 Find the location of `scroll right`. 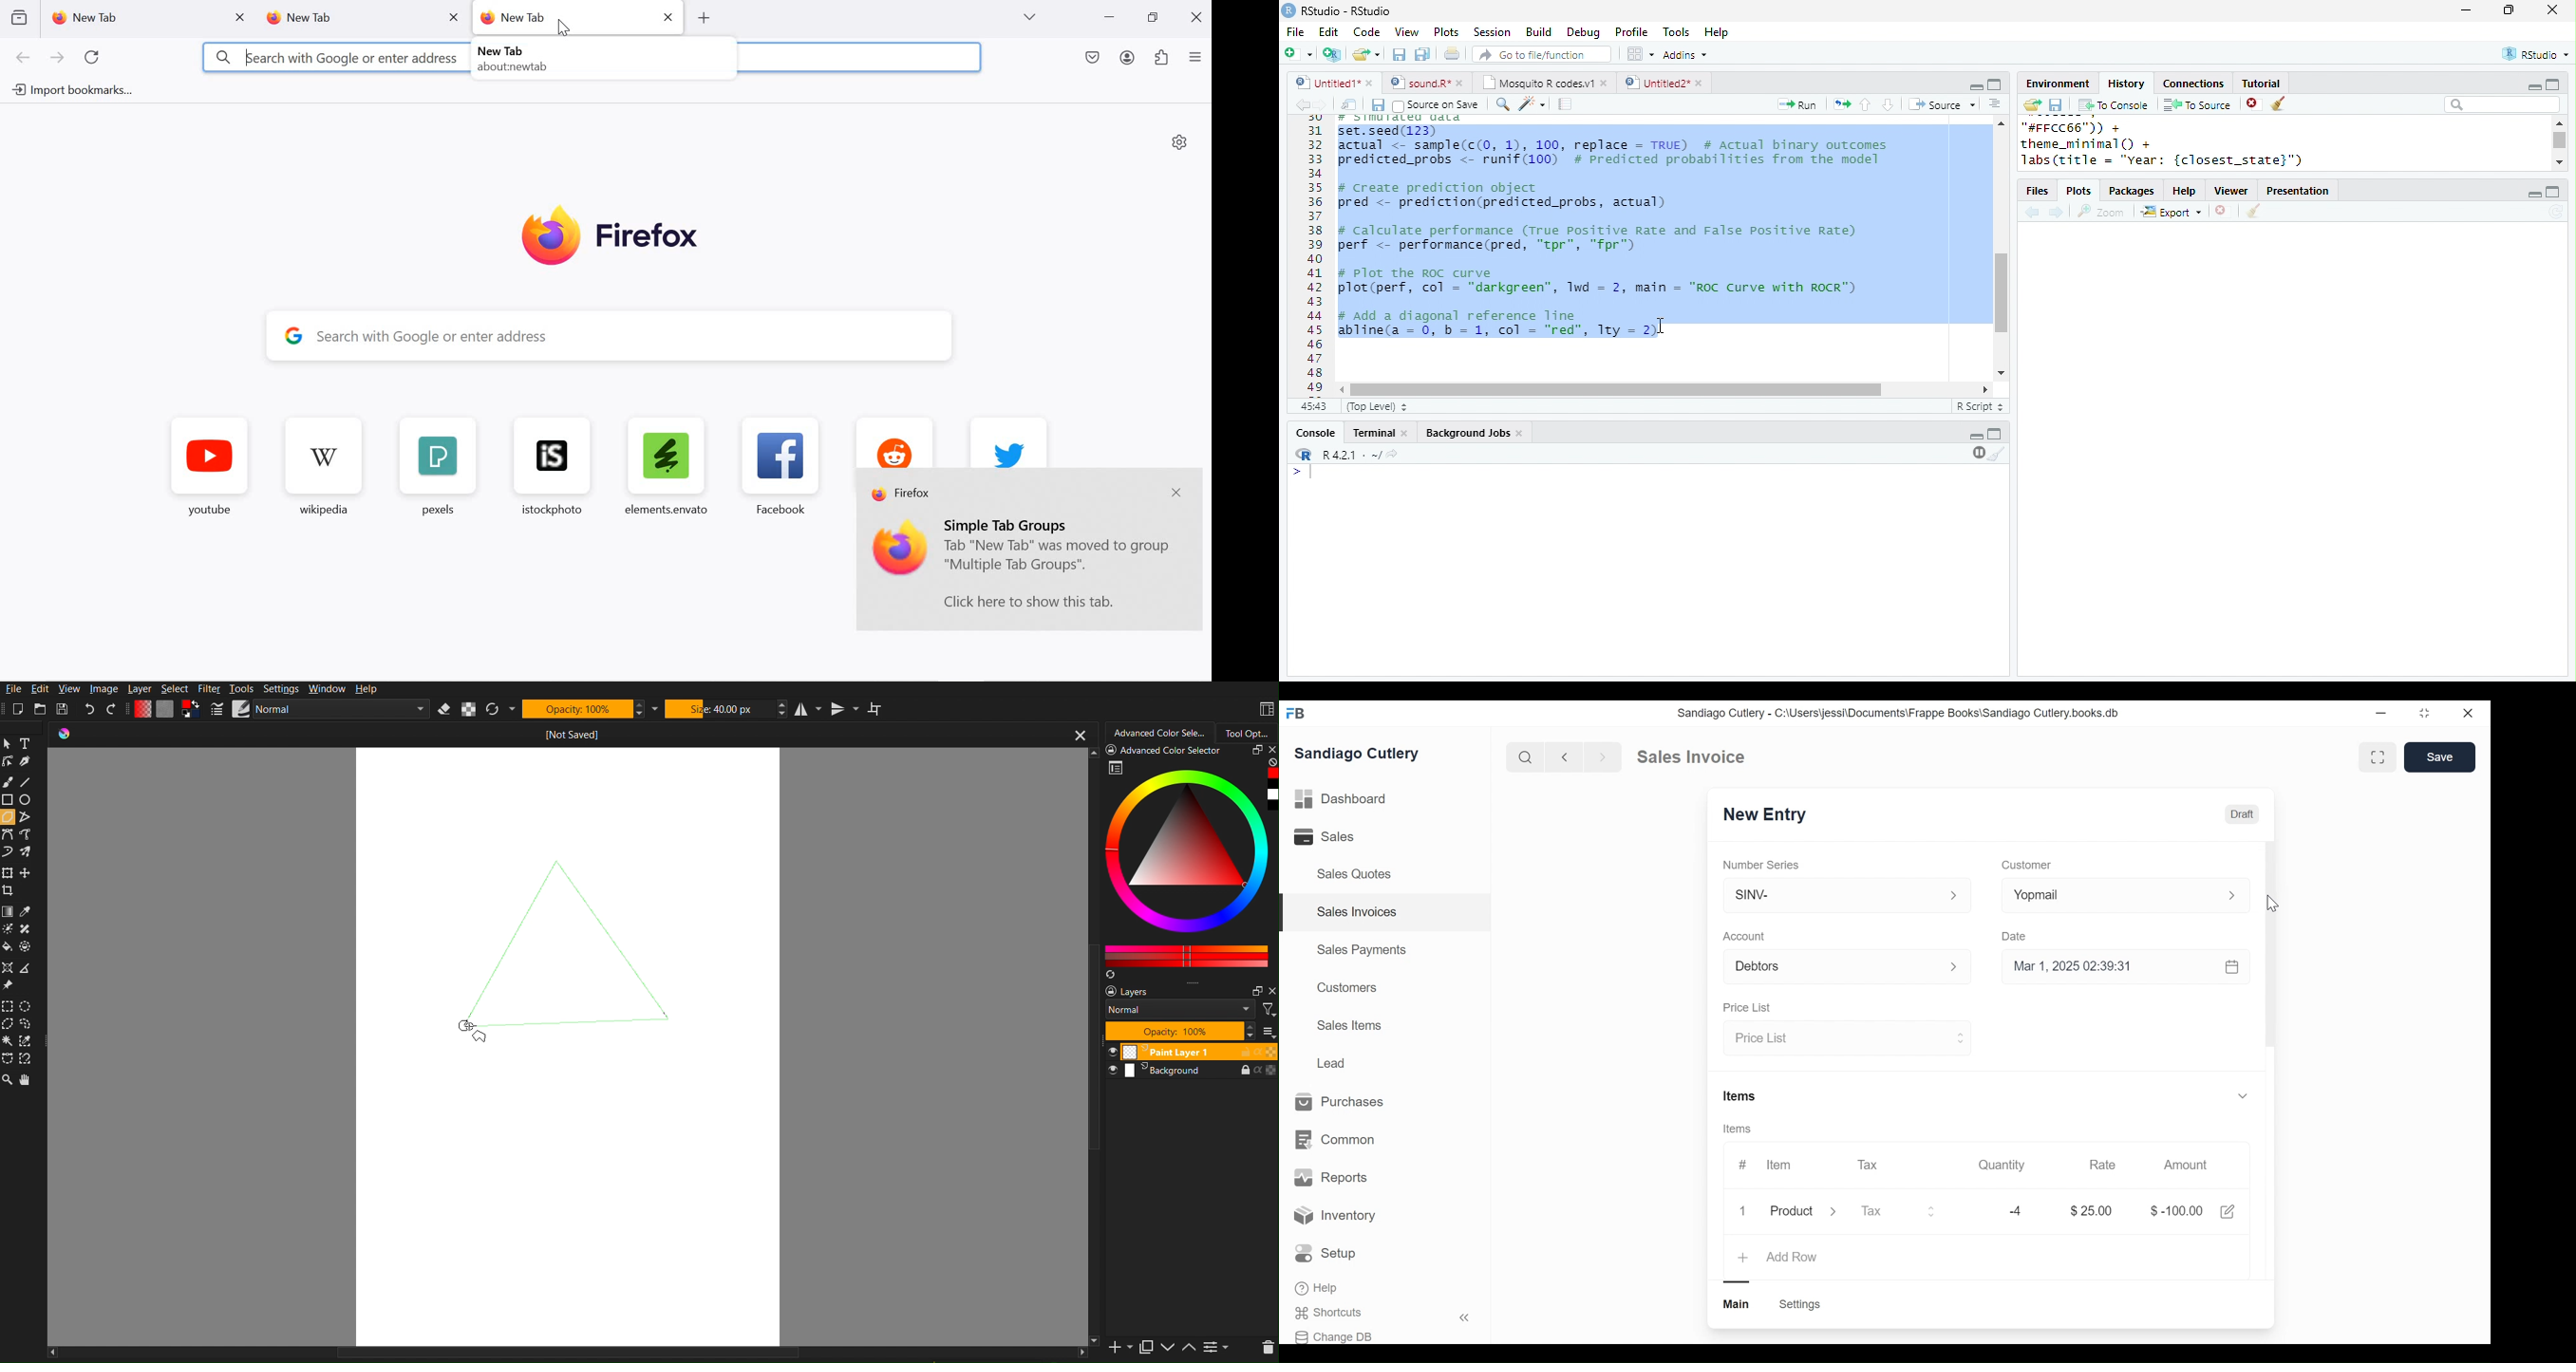

scroll right is located at coordinates (1982, 389).